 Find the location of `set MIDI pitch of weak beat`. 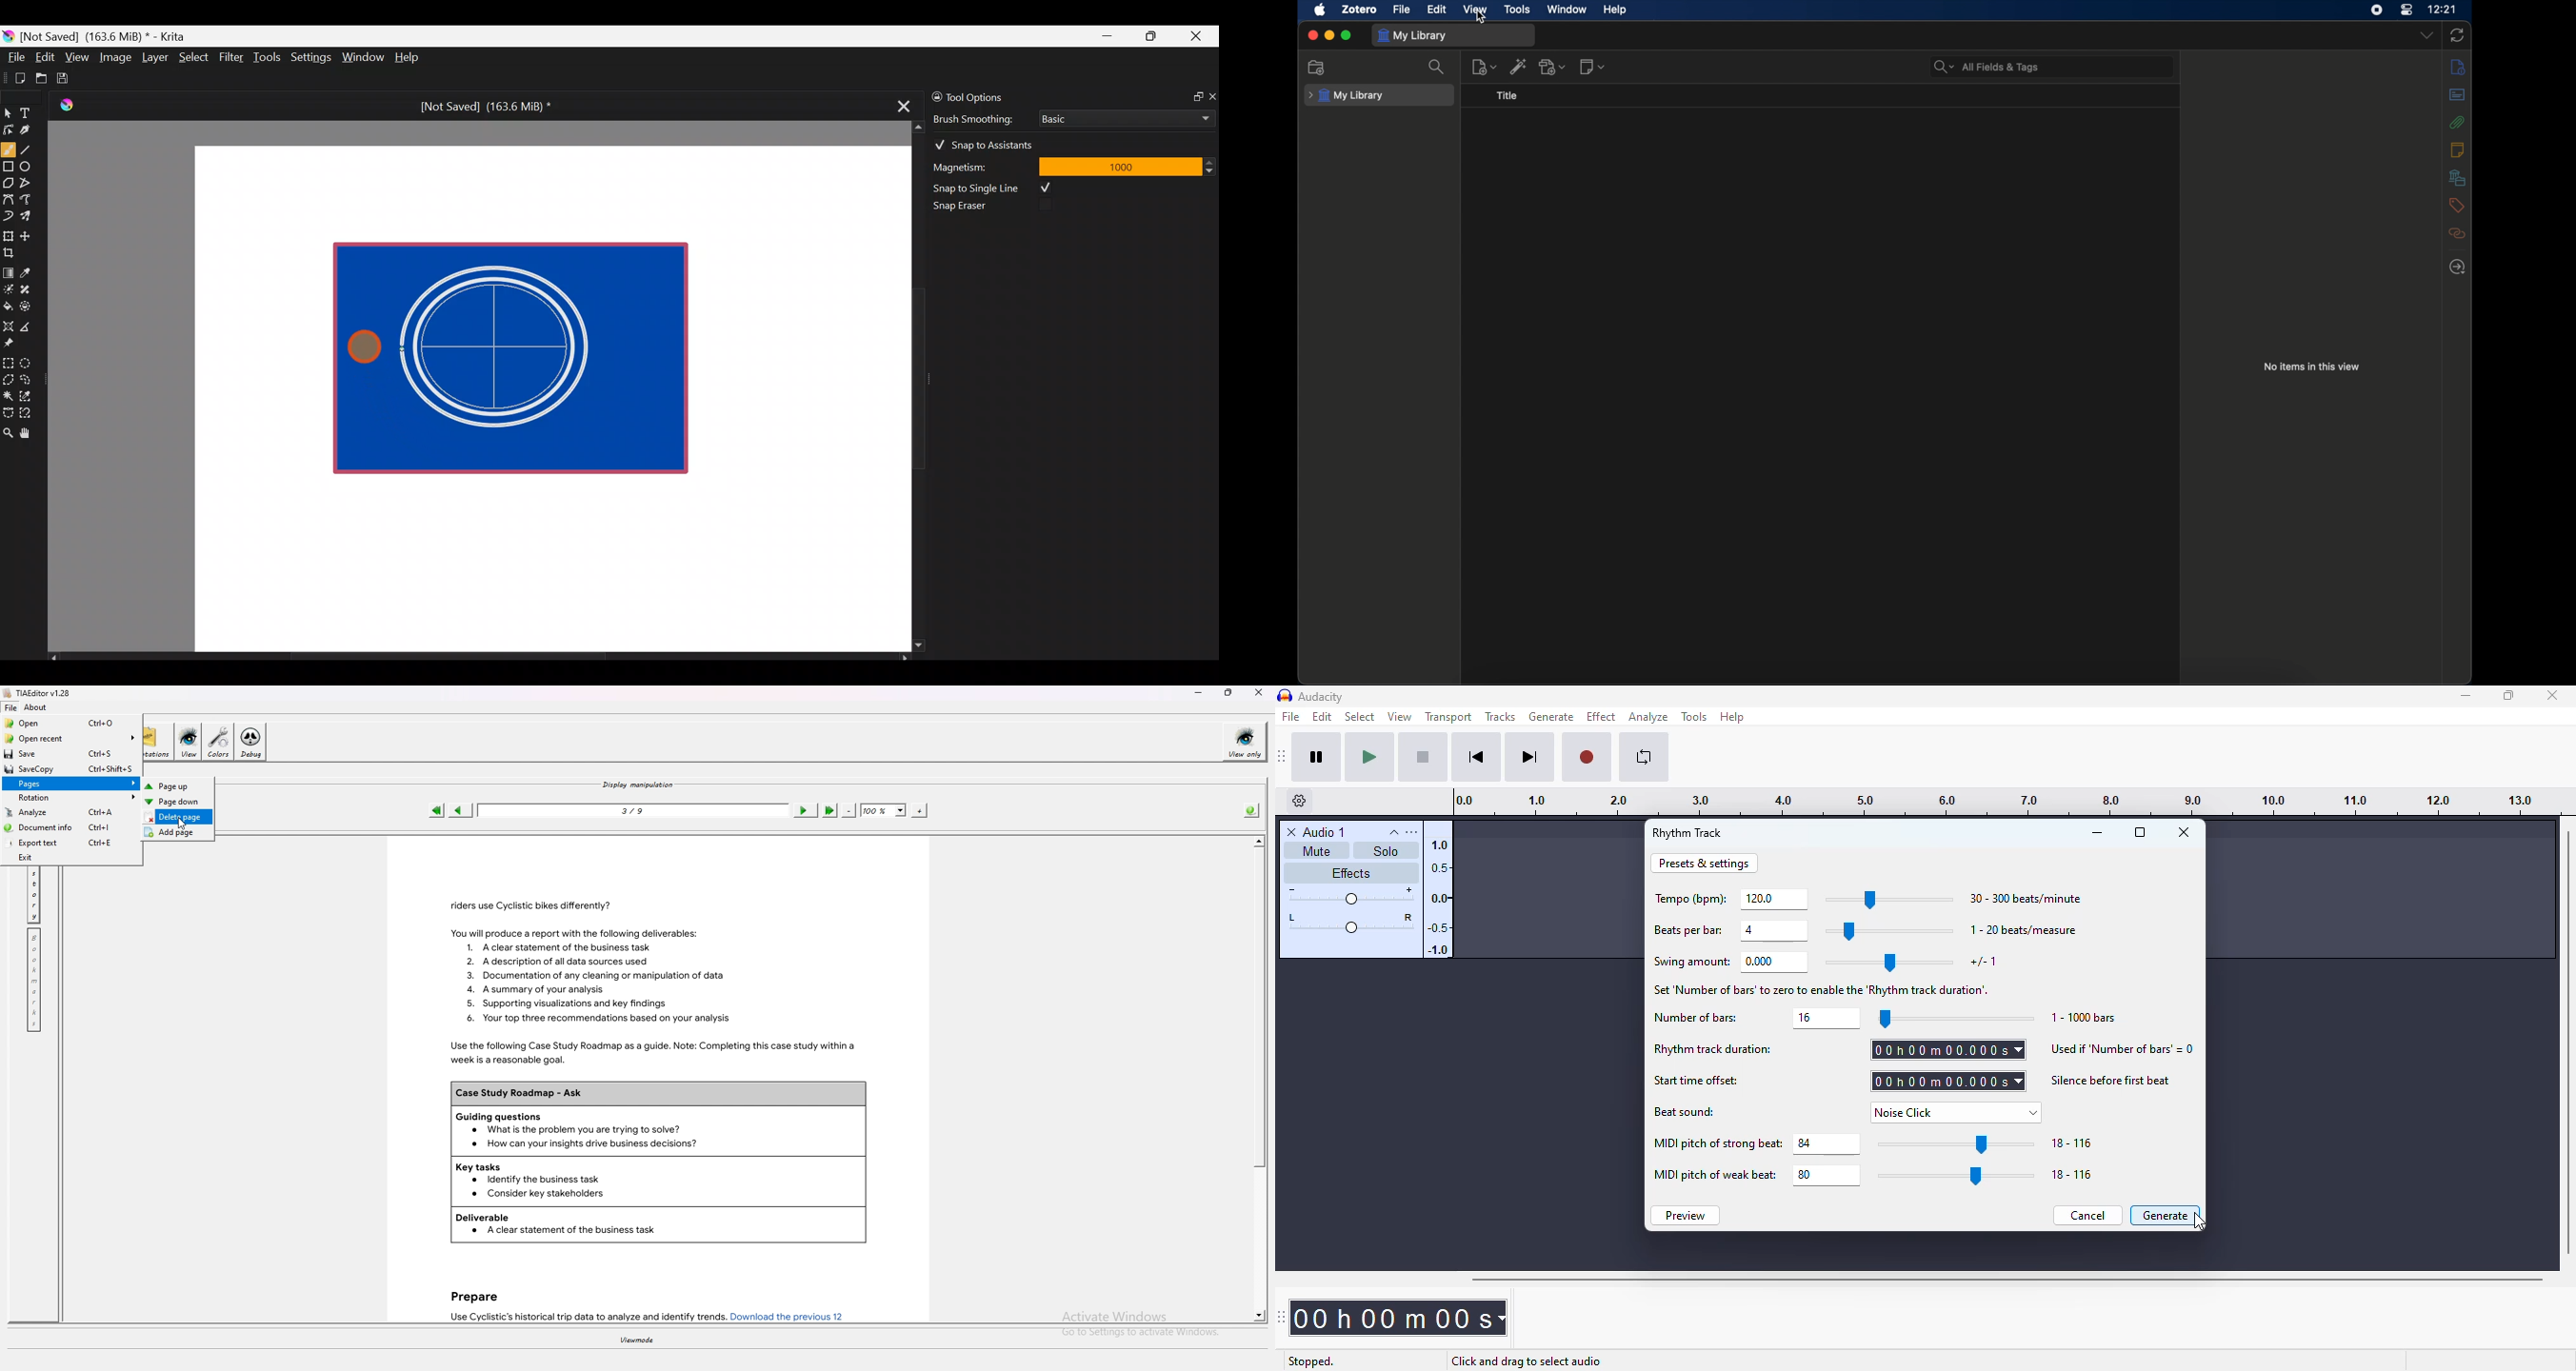

set MIDI pitch of weak beat is located at coordinates (1827, 1175).